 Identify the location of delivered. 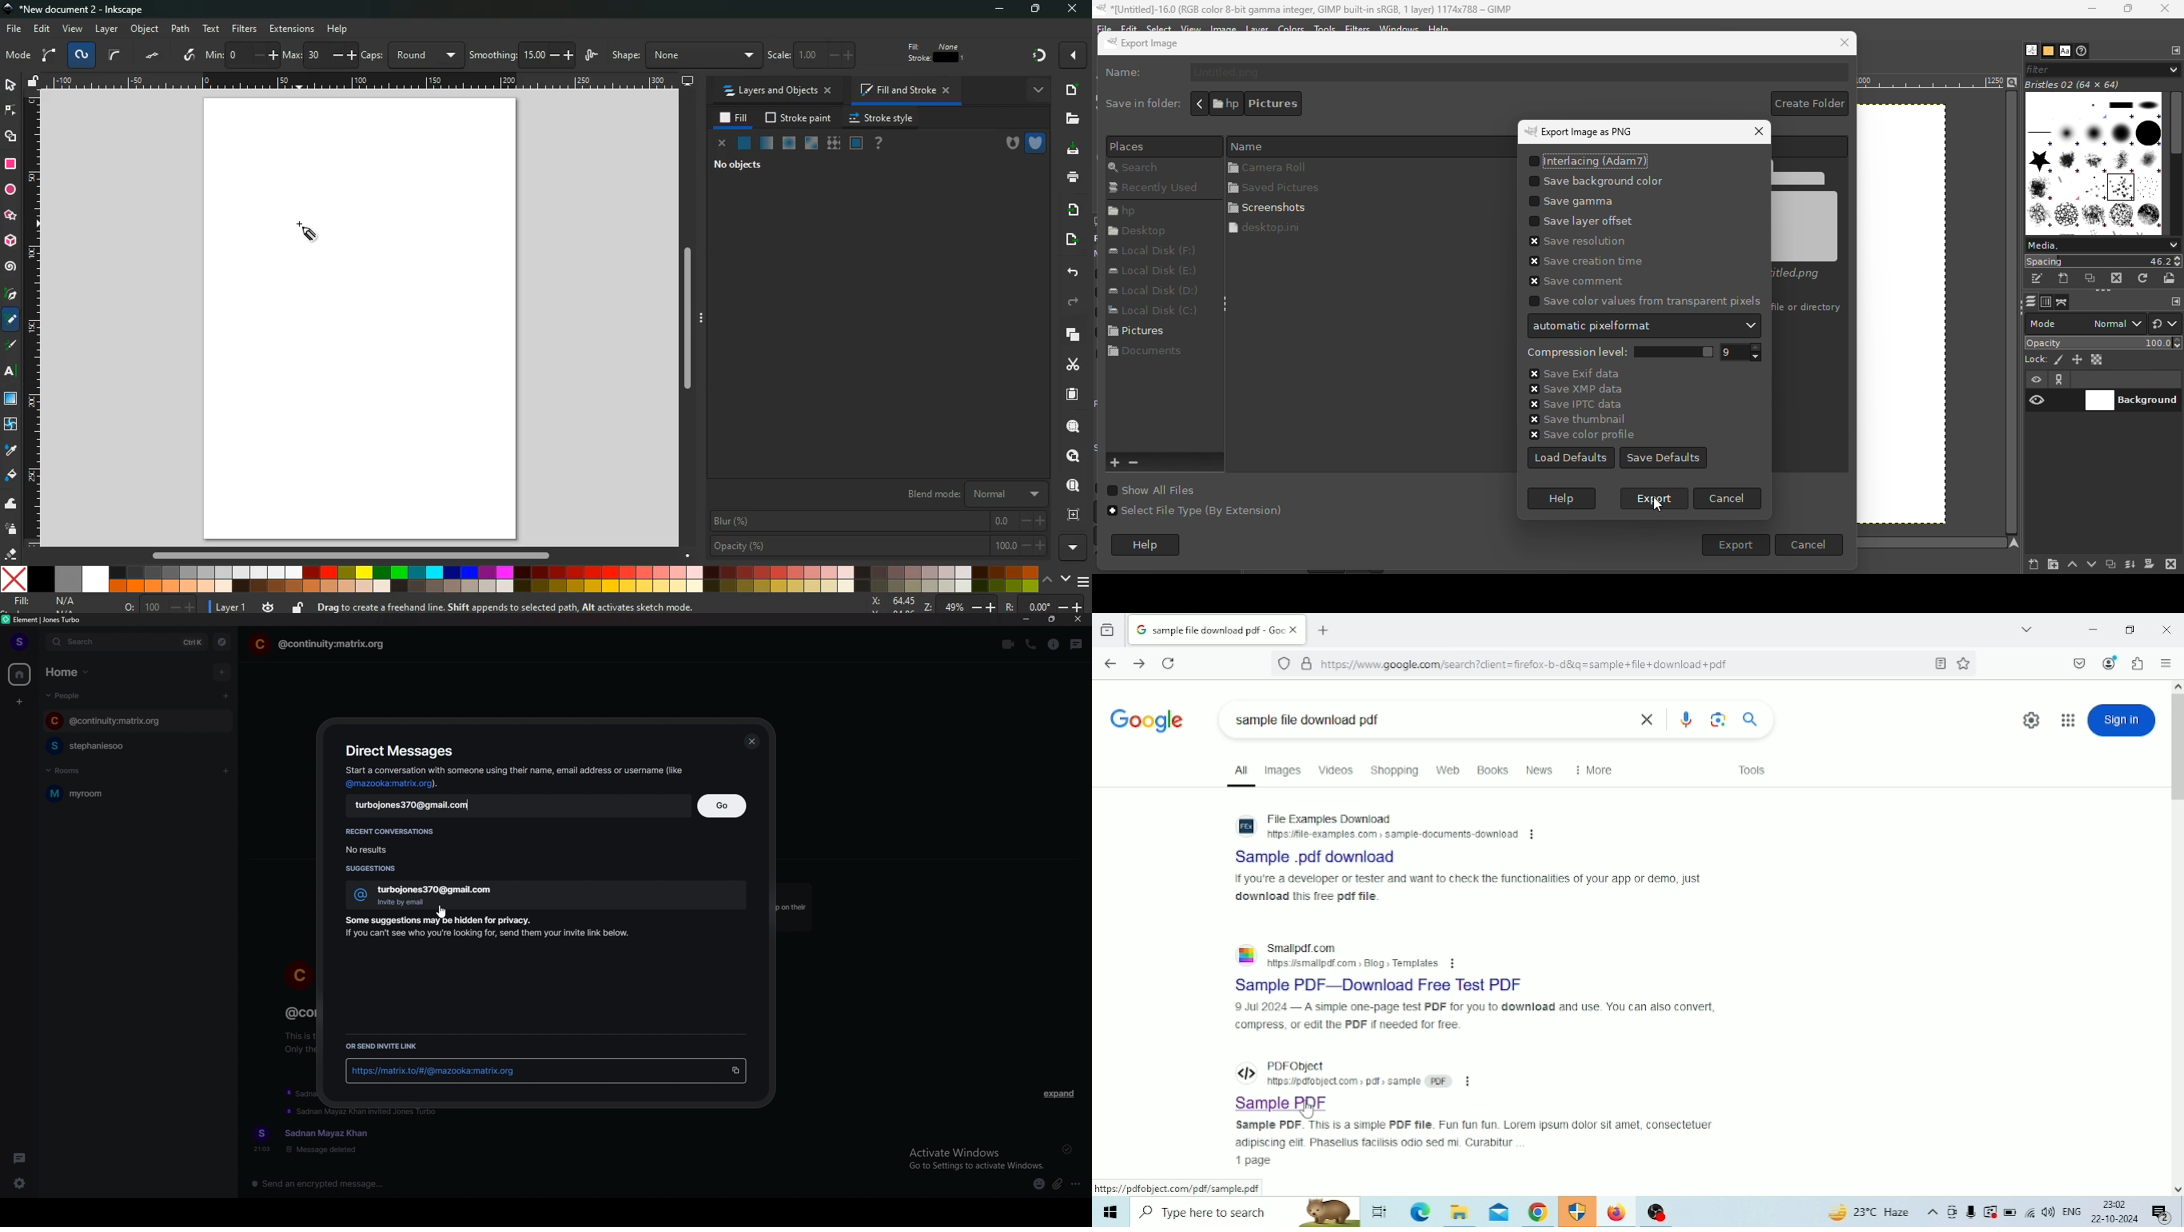
(1068, 1150).